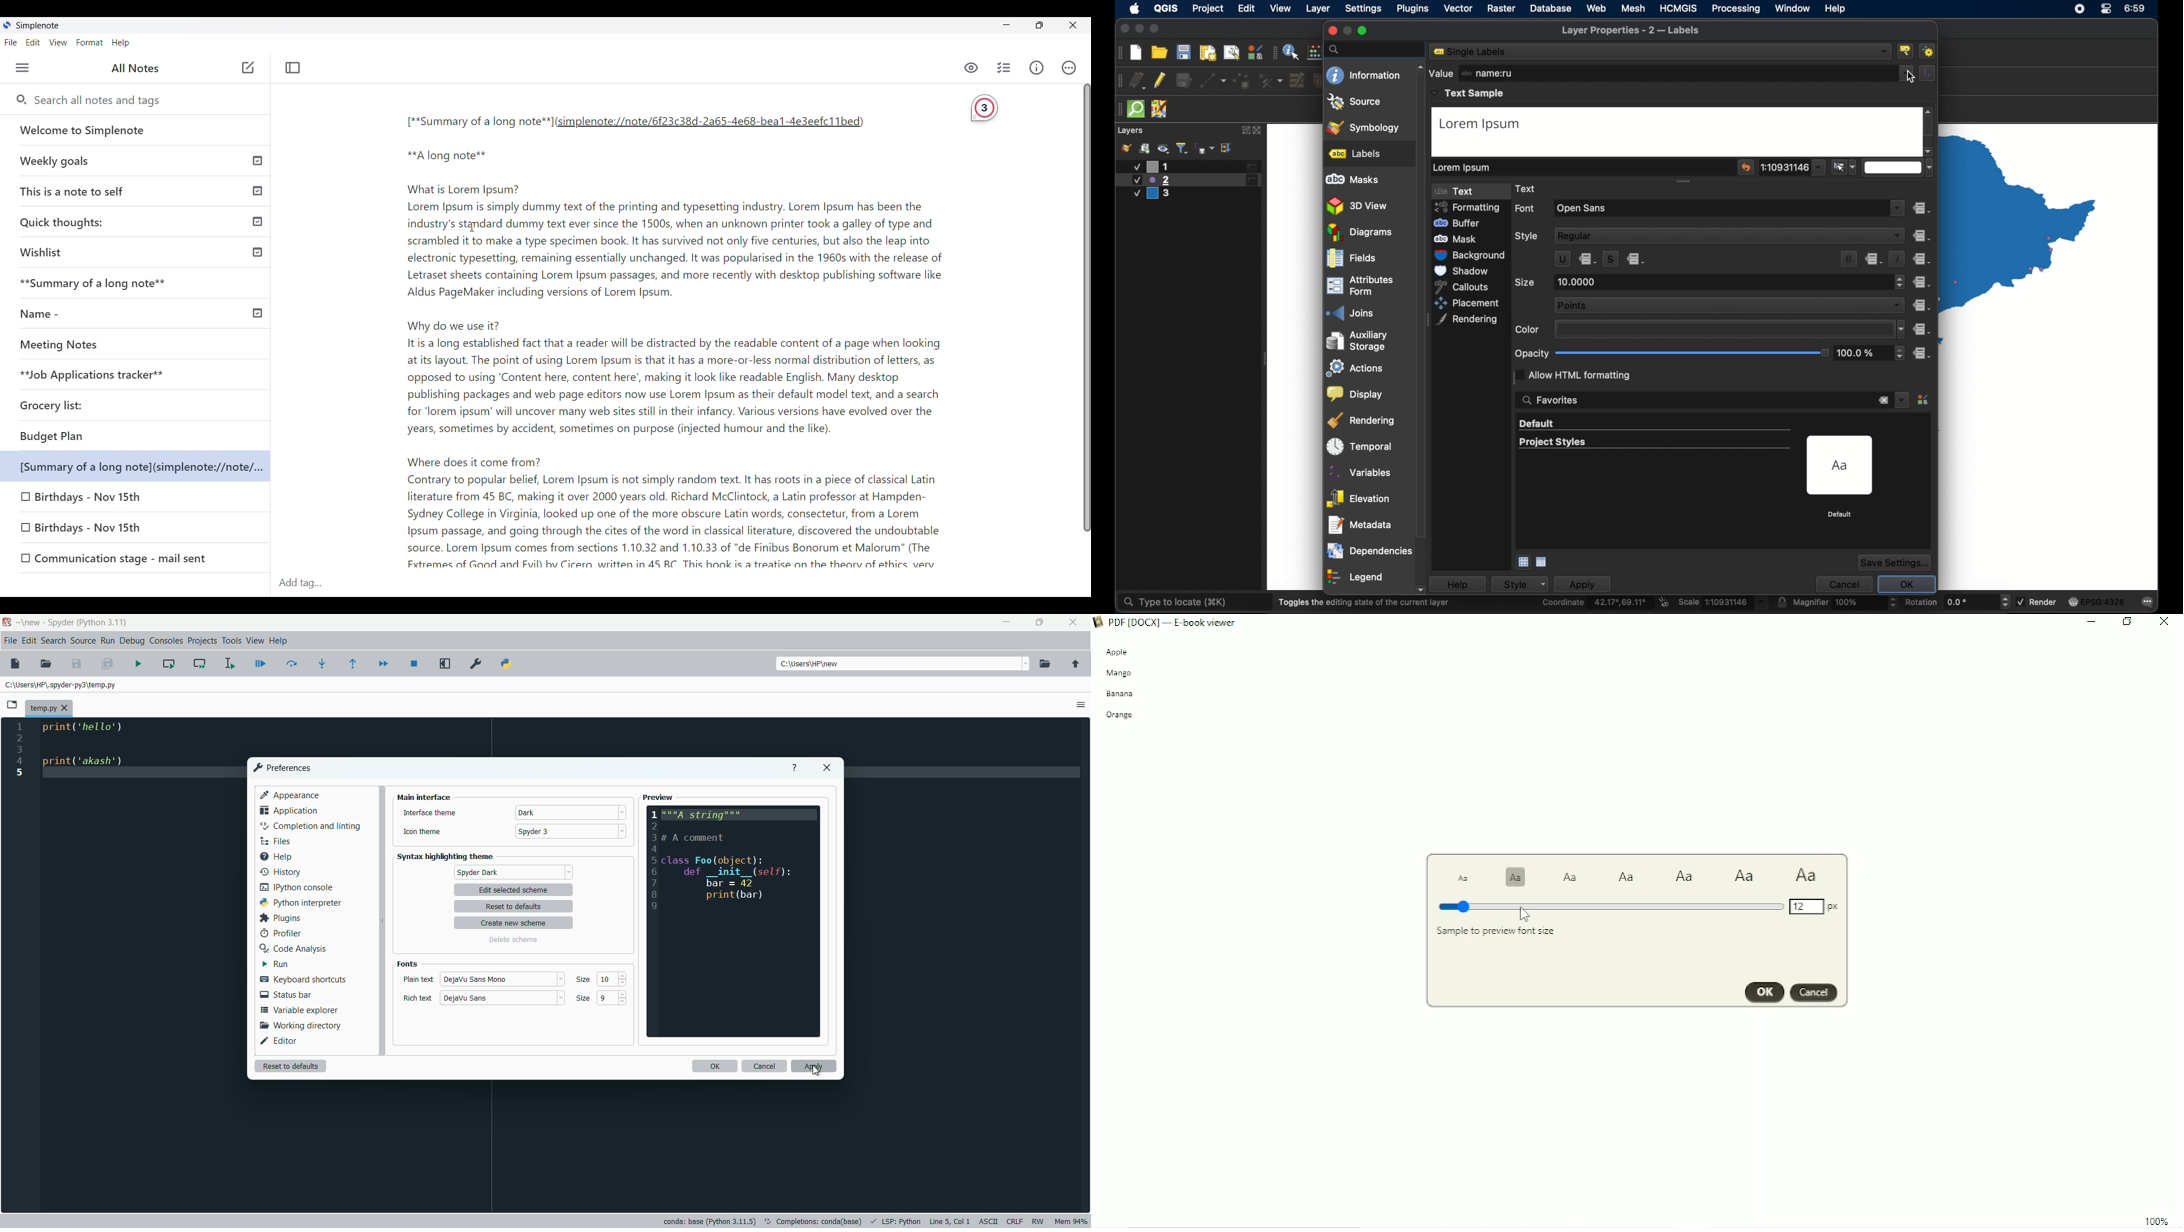  Describe the element at coordinates (950, 1221) in the screenshot. I see `cursor position` at that location.